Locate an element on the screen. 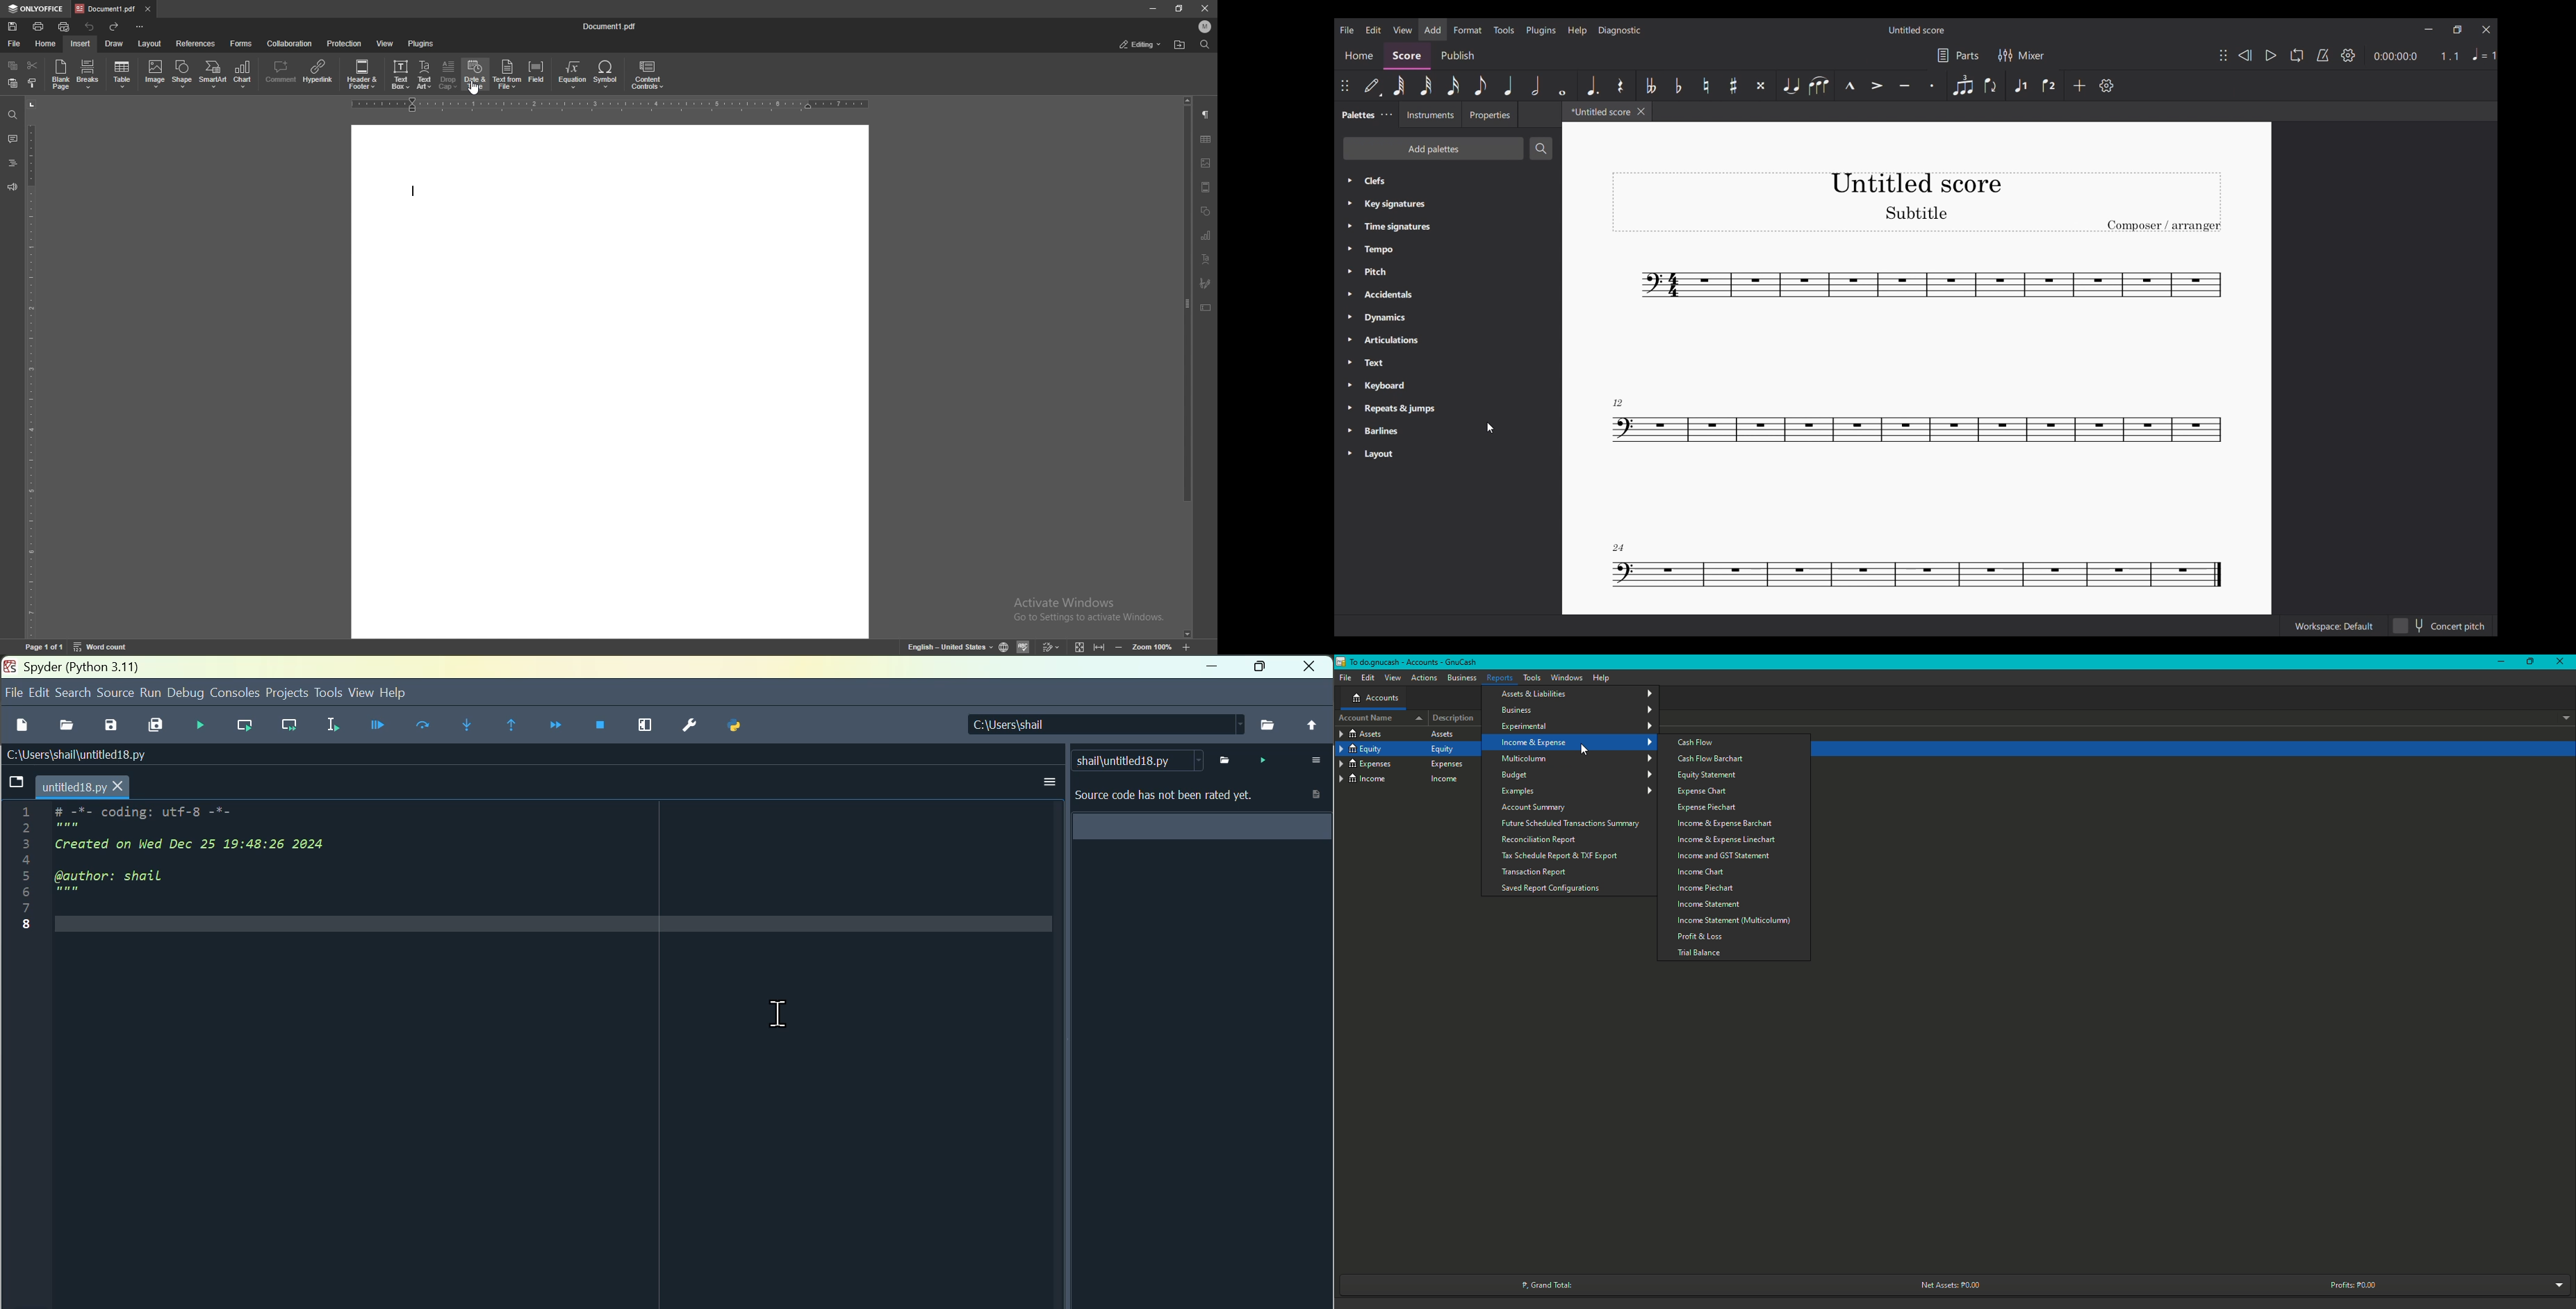 Image resolution: width=2576 pixels, height=1316 pixels. date and time is located at coordinates (475, 75).